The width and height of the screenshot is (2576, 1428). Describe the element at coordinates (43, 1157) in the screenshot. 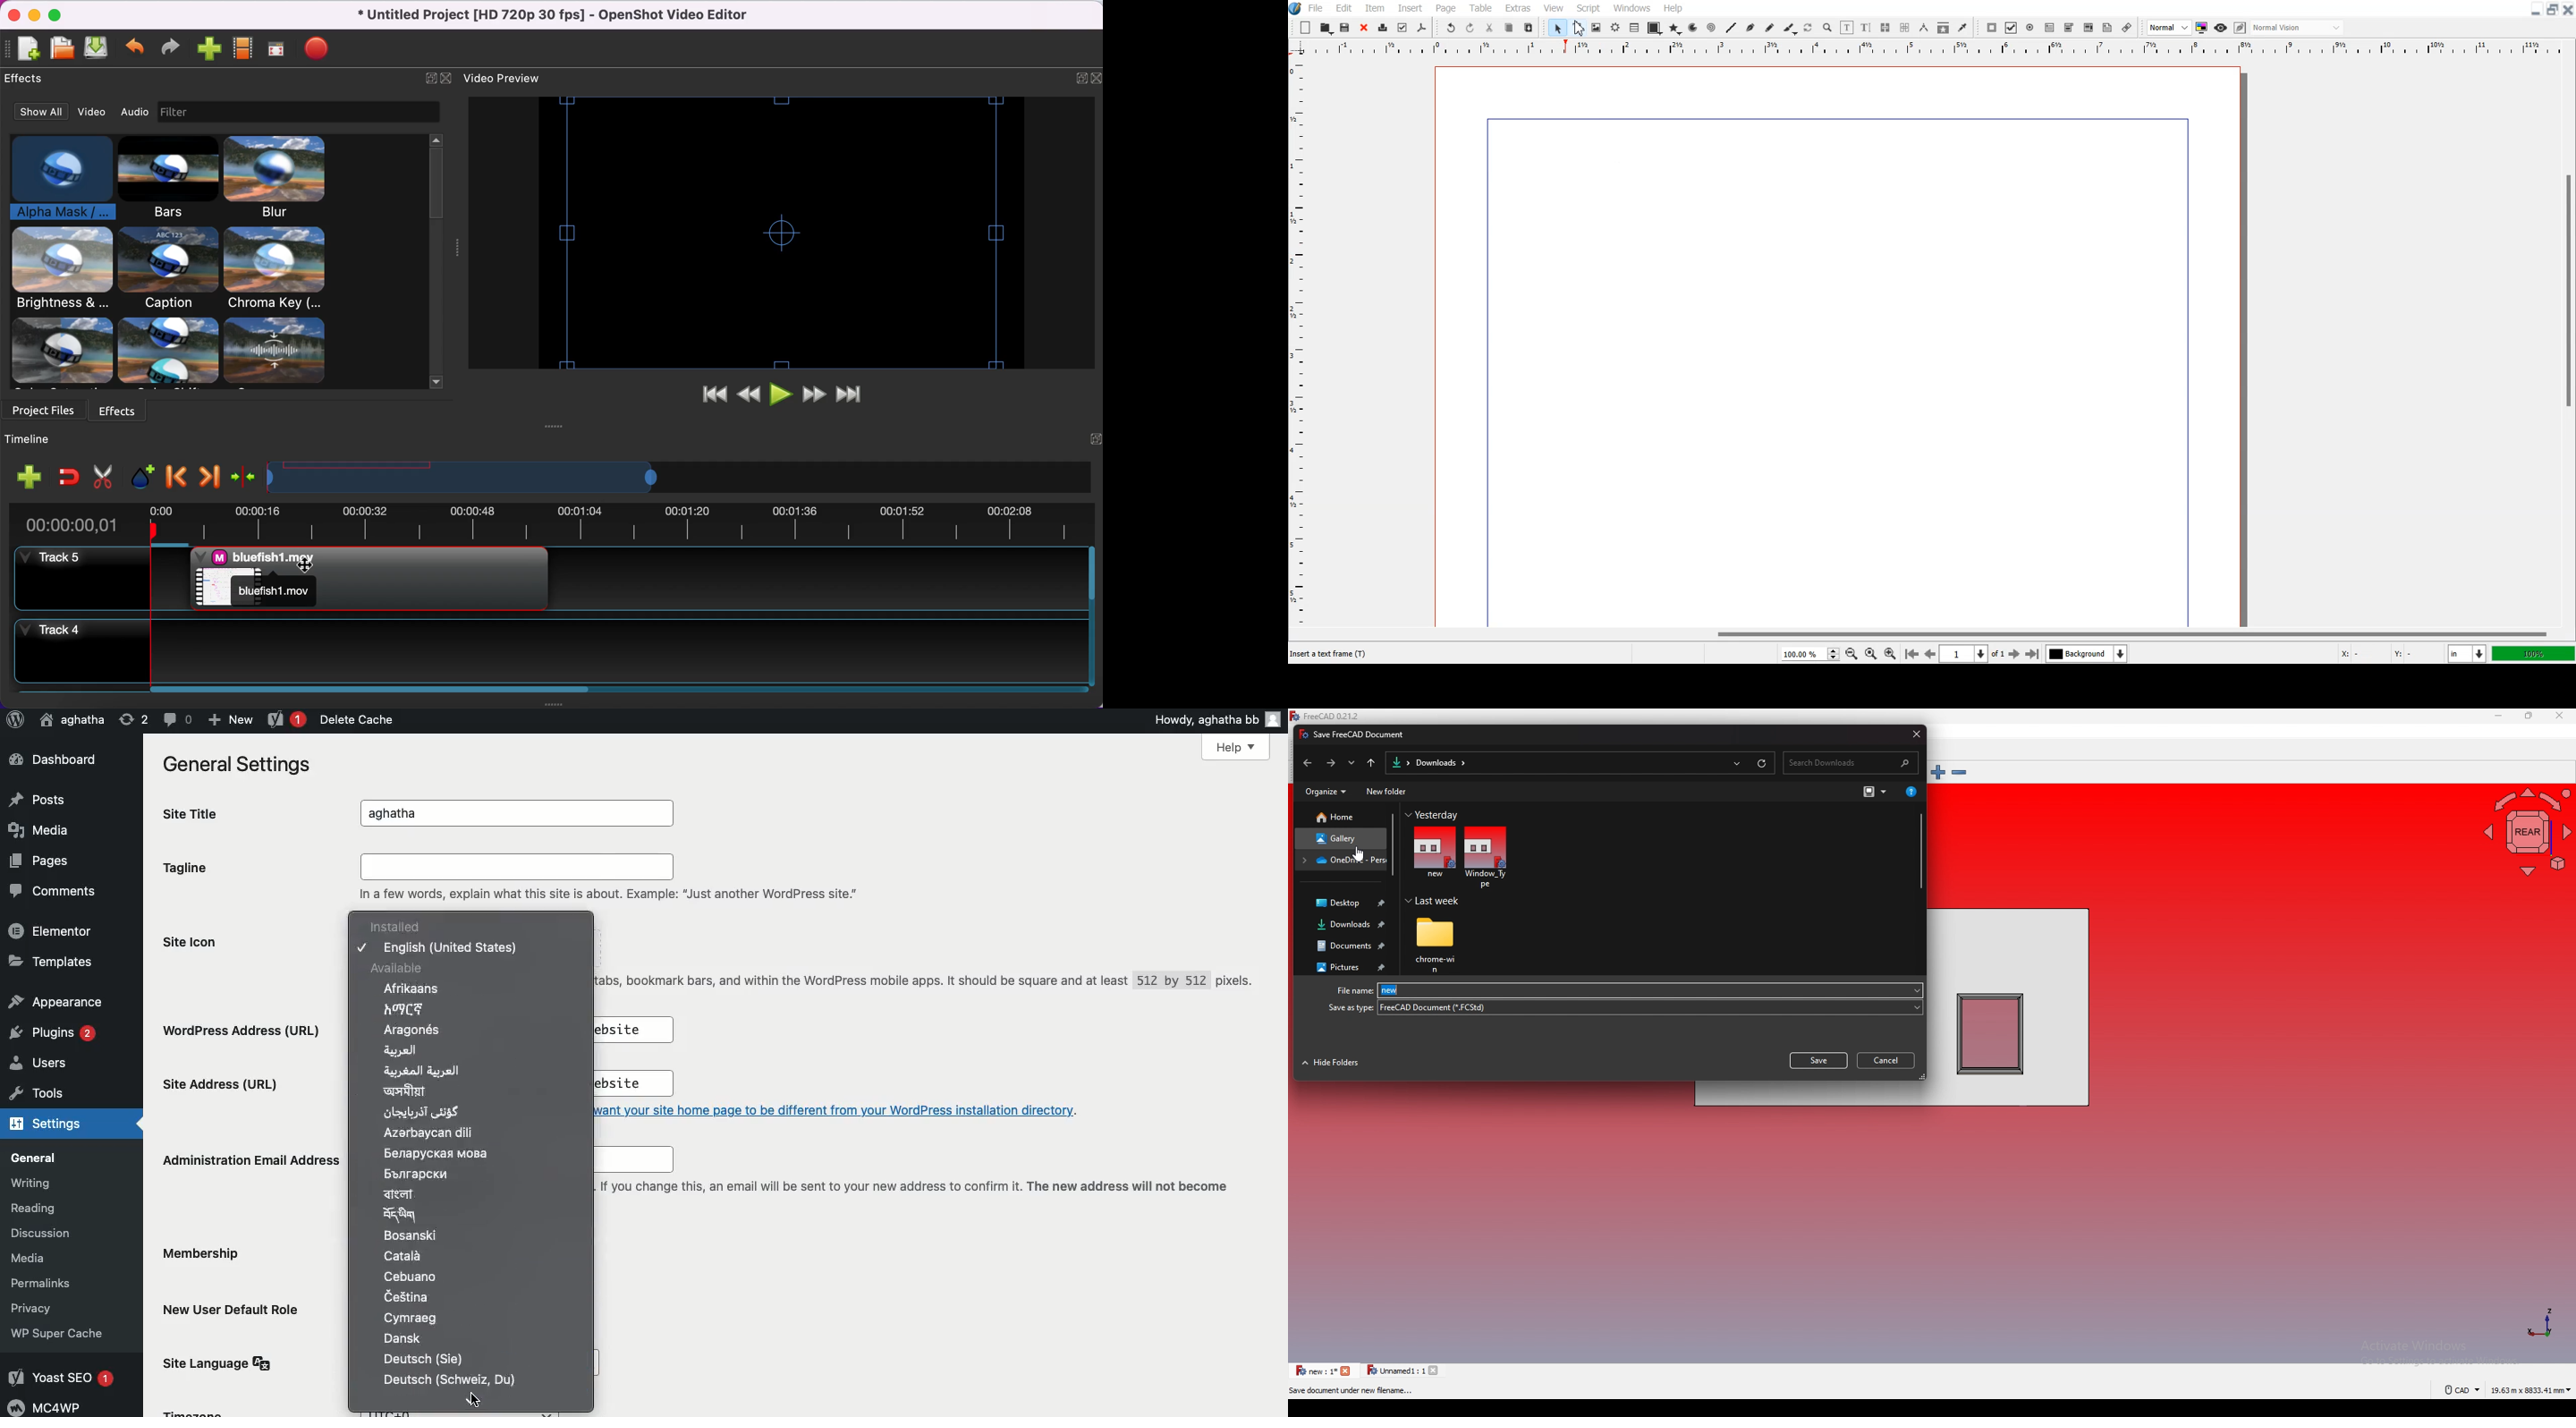

I see `General` at that location.